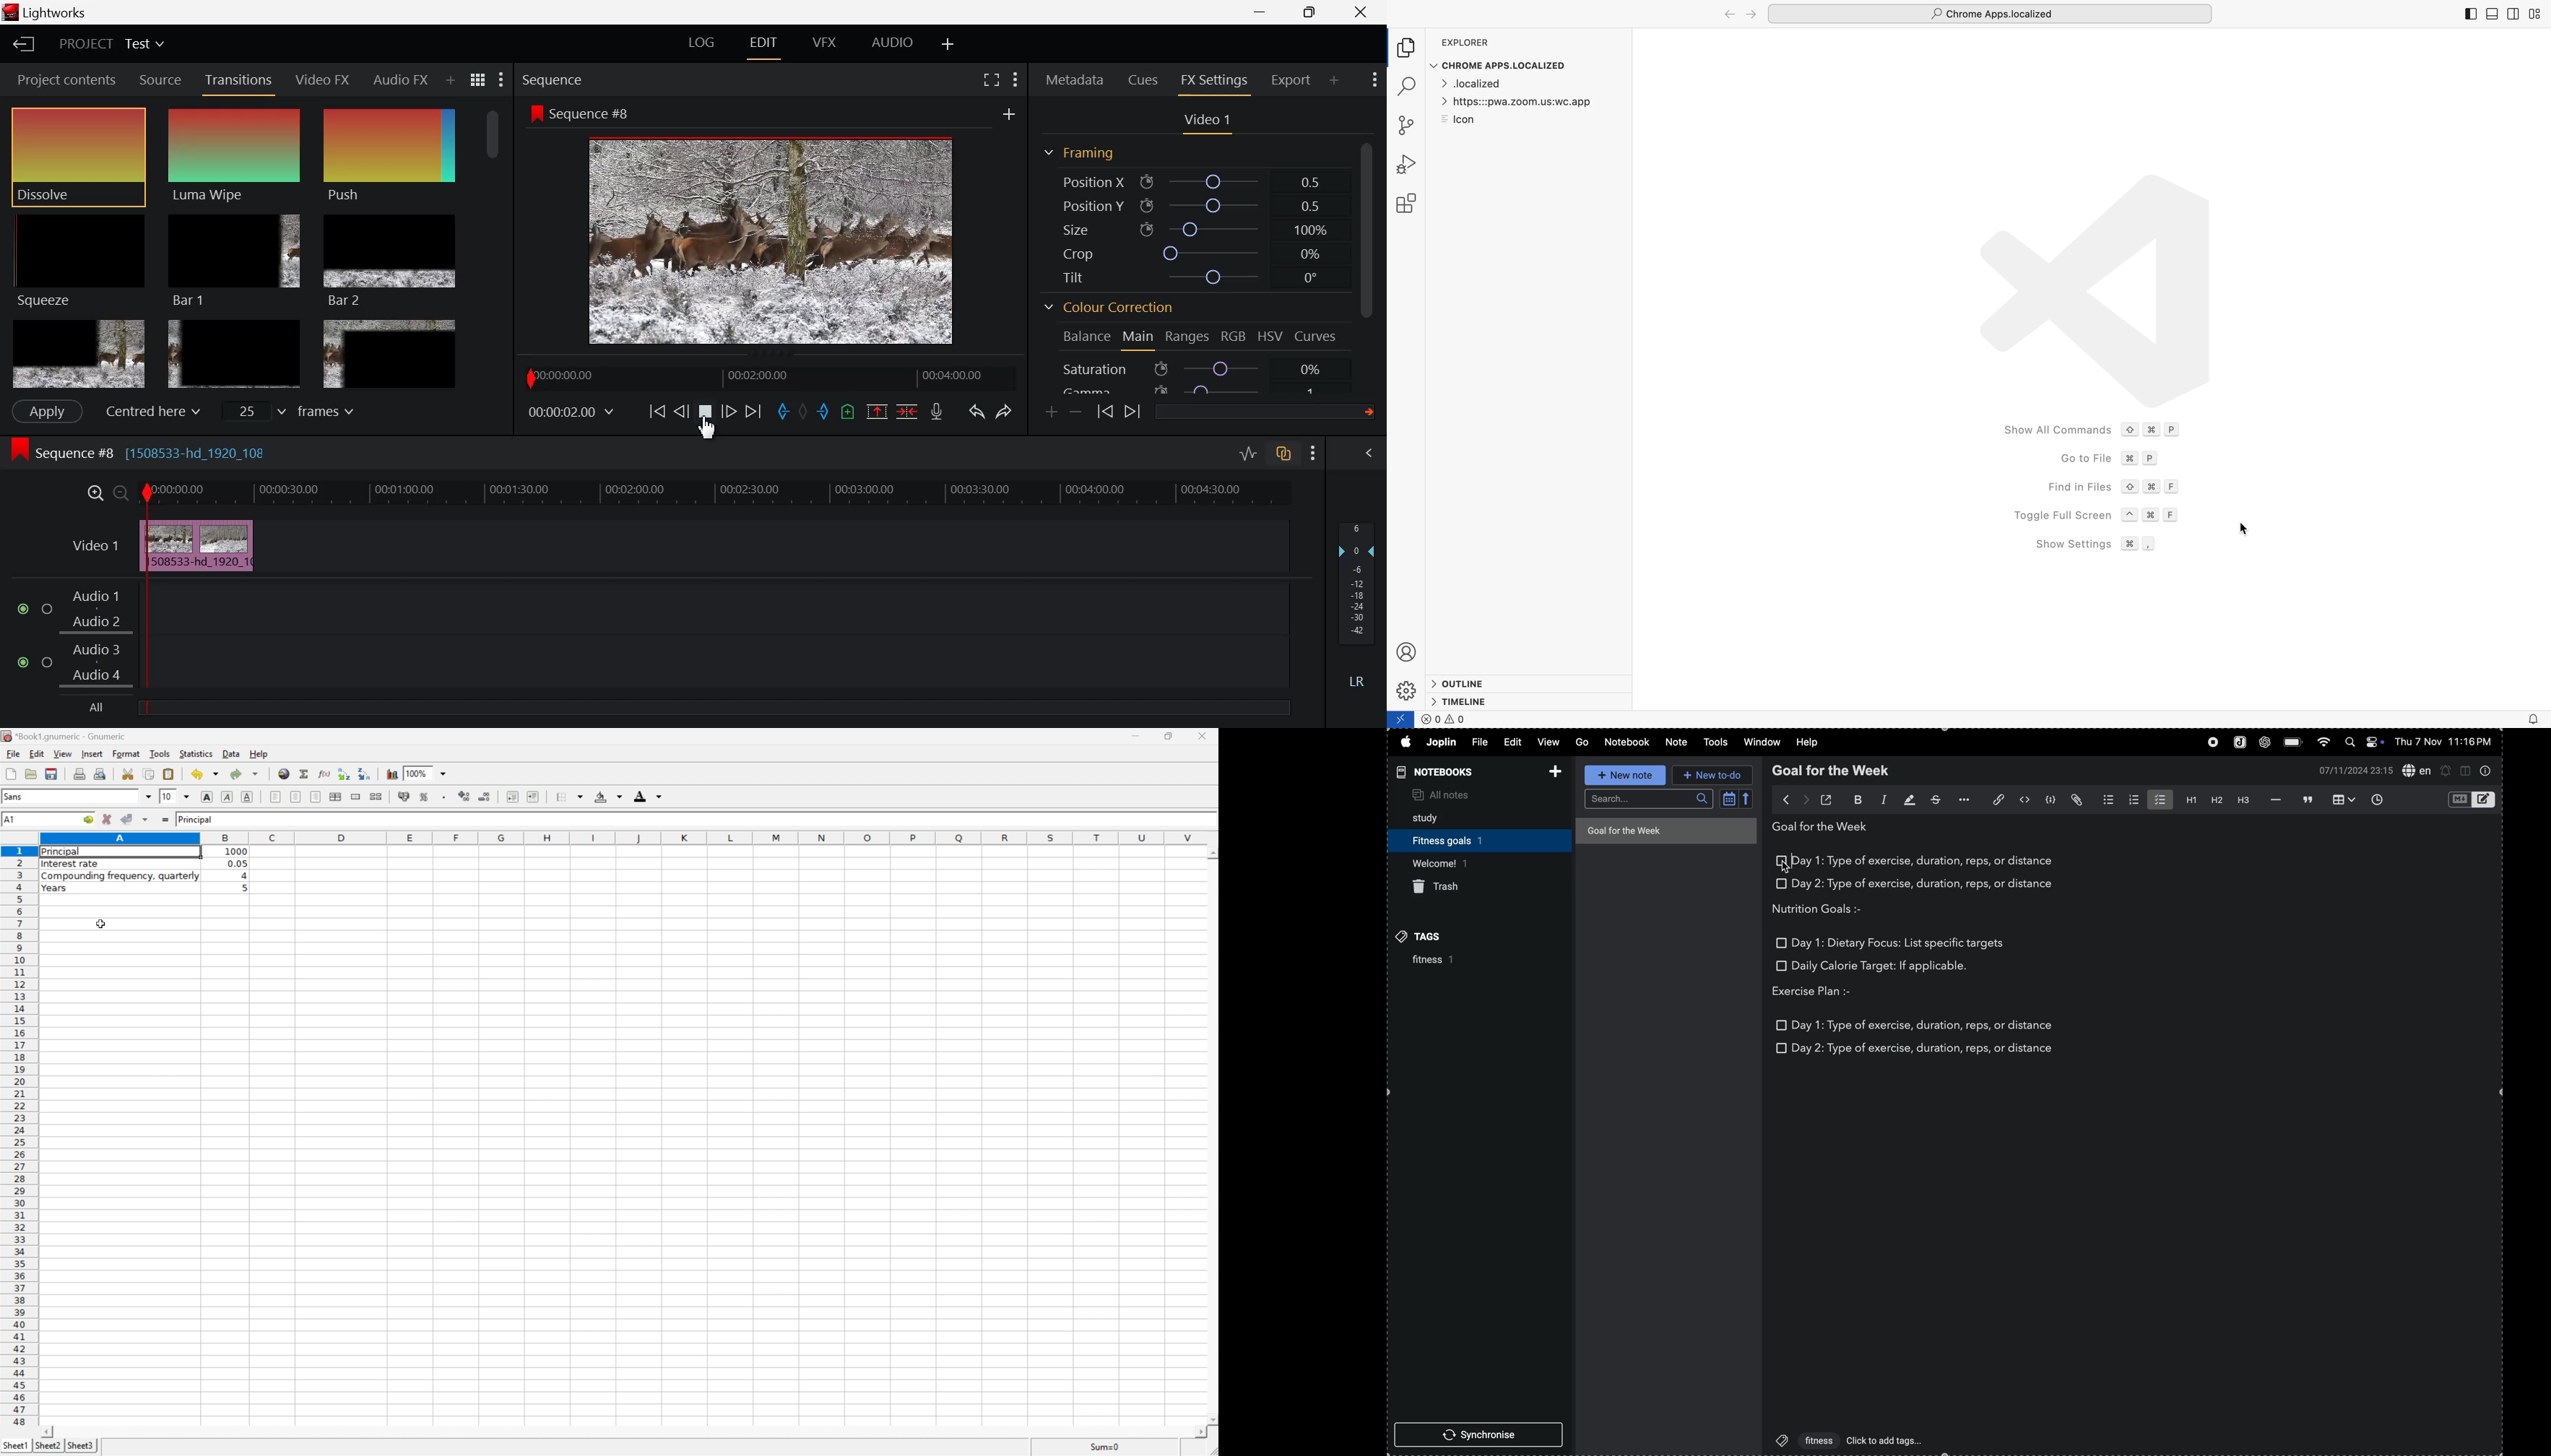 The image size is (2576, 1456). I want to click on Sequence , so click(555, 80).